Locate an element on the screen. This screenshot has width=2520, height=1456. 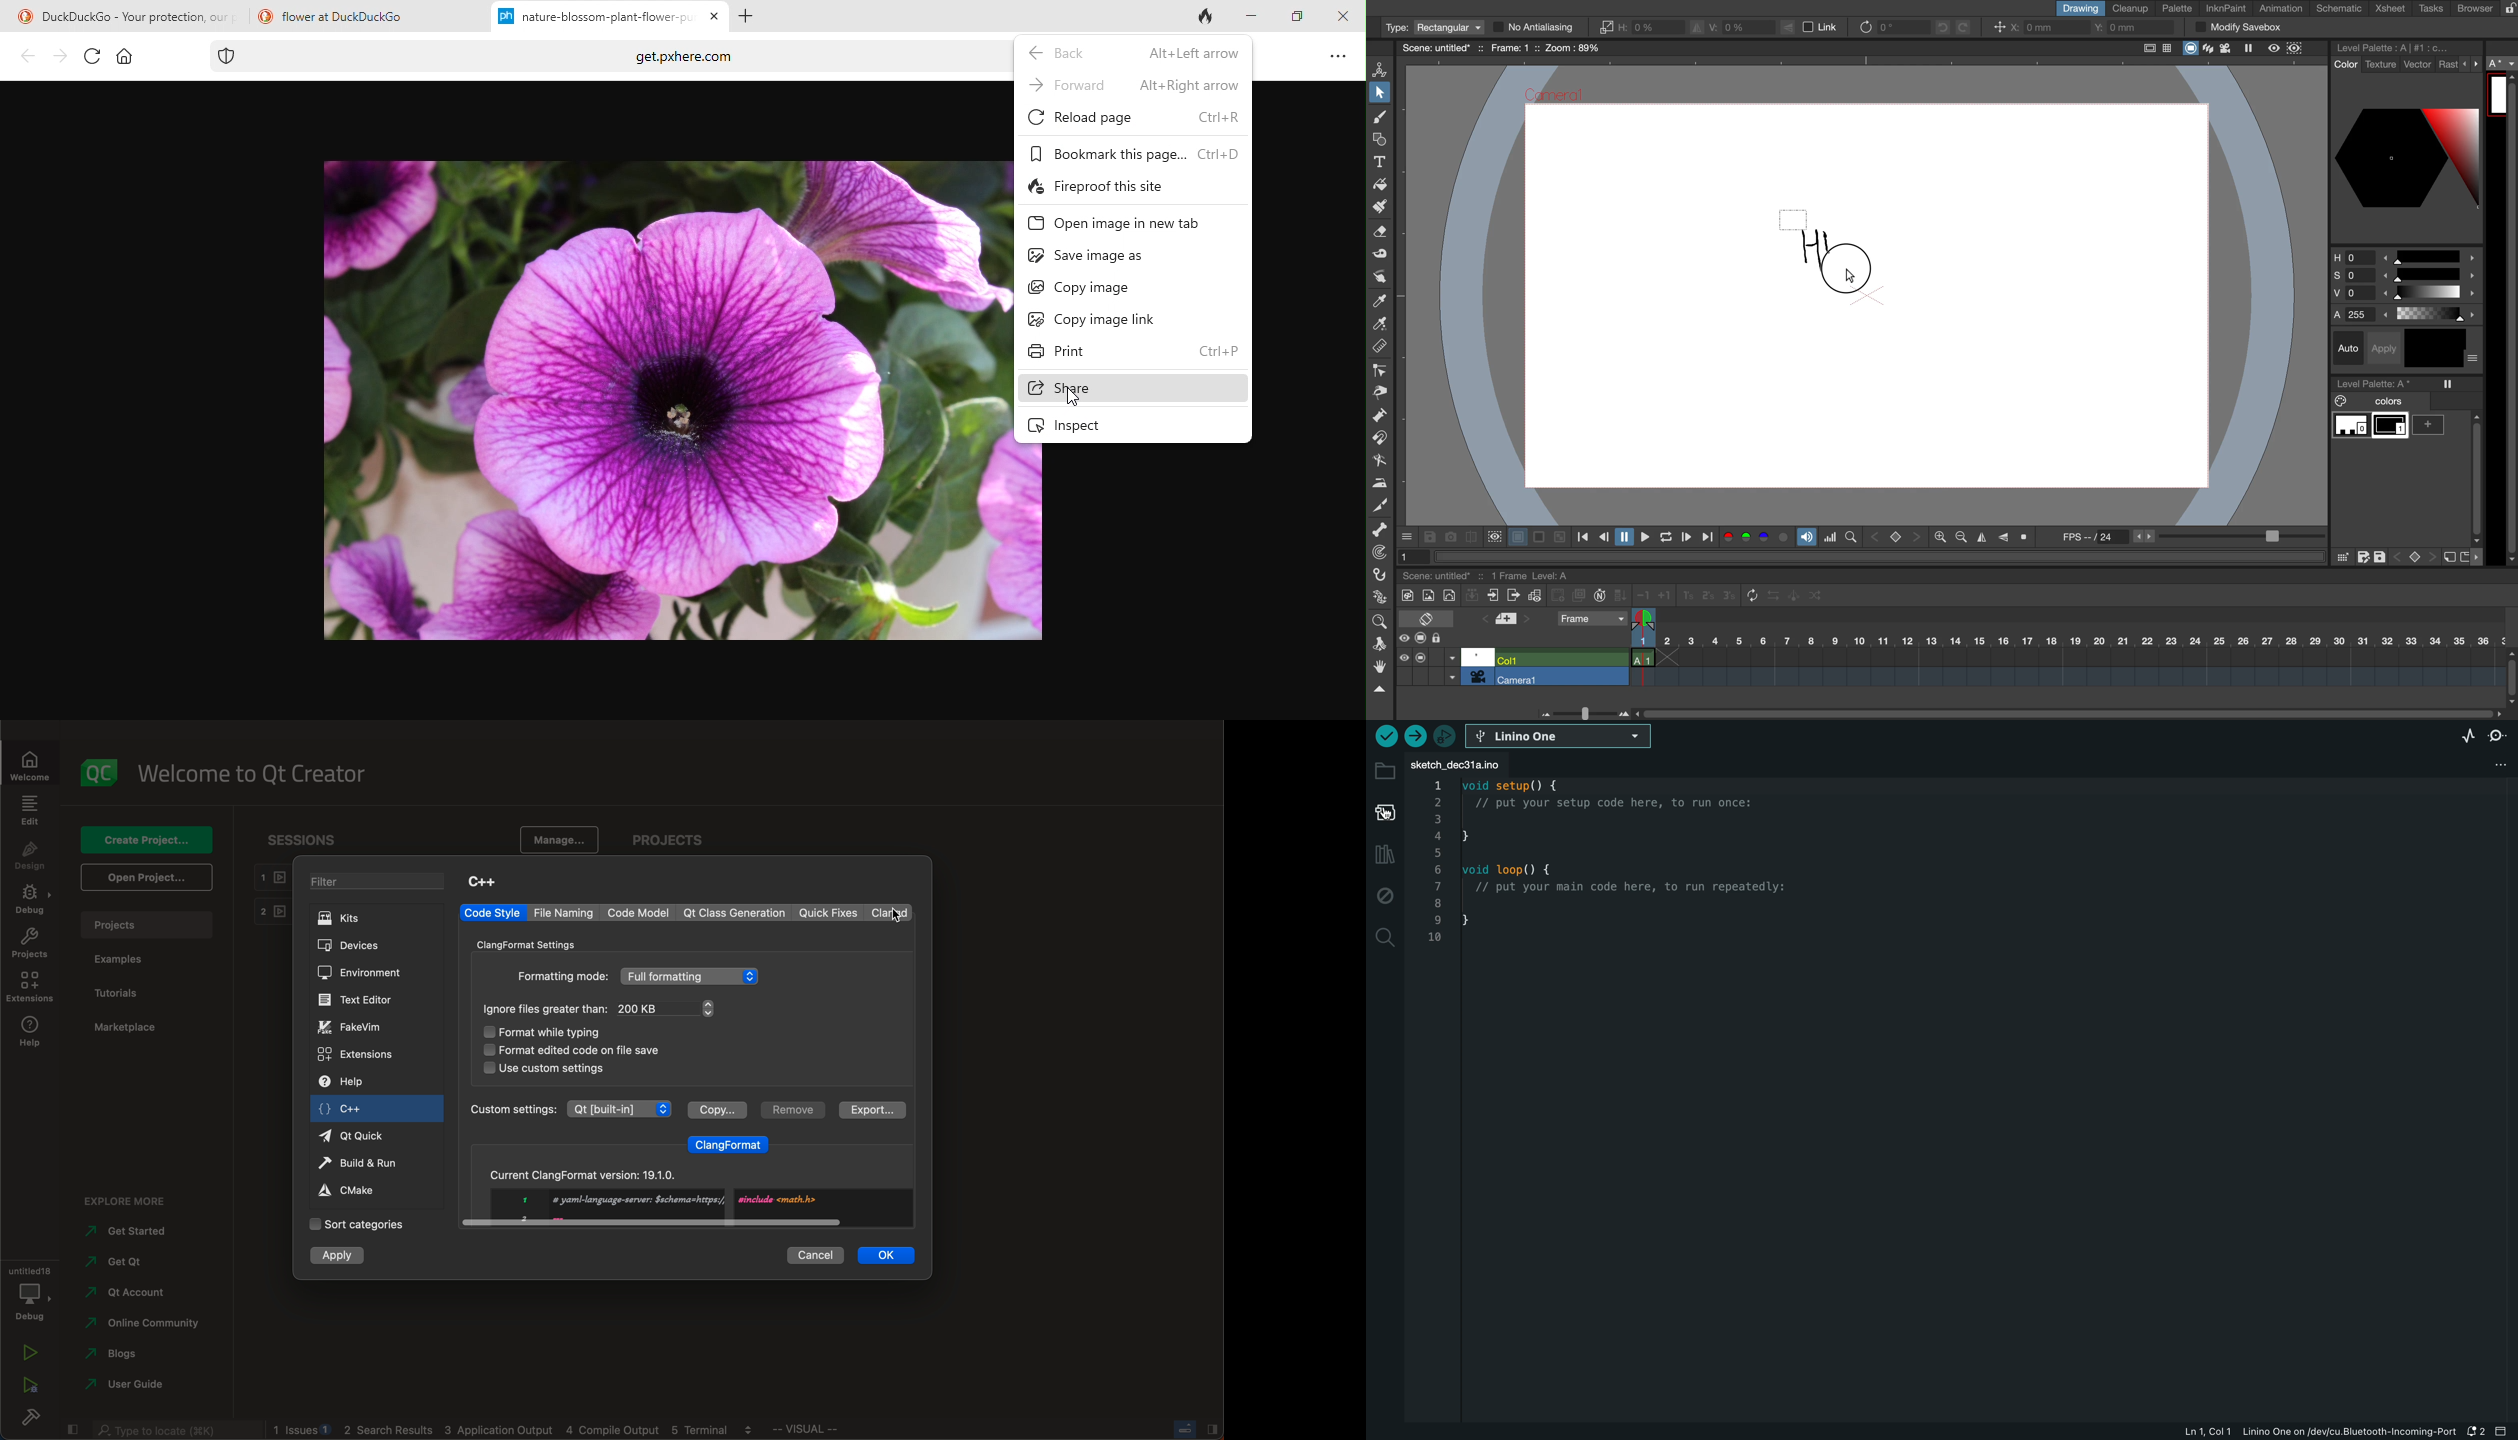
format while typing is located at coordinates (547, 1032).